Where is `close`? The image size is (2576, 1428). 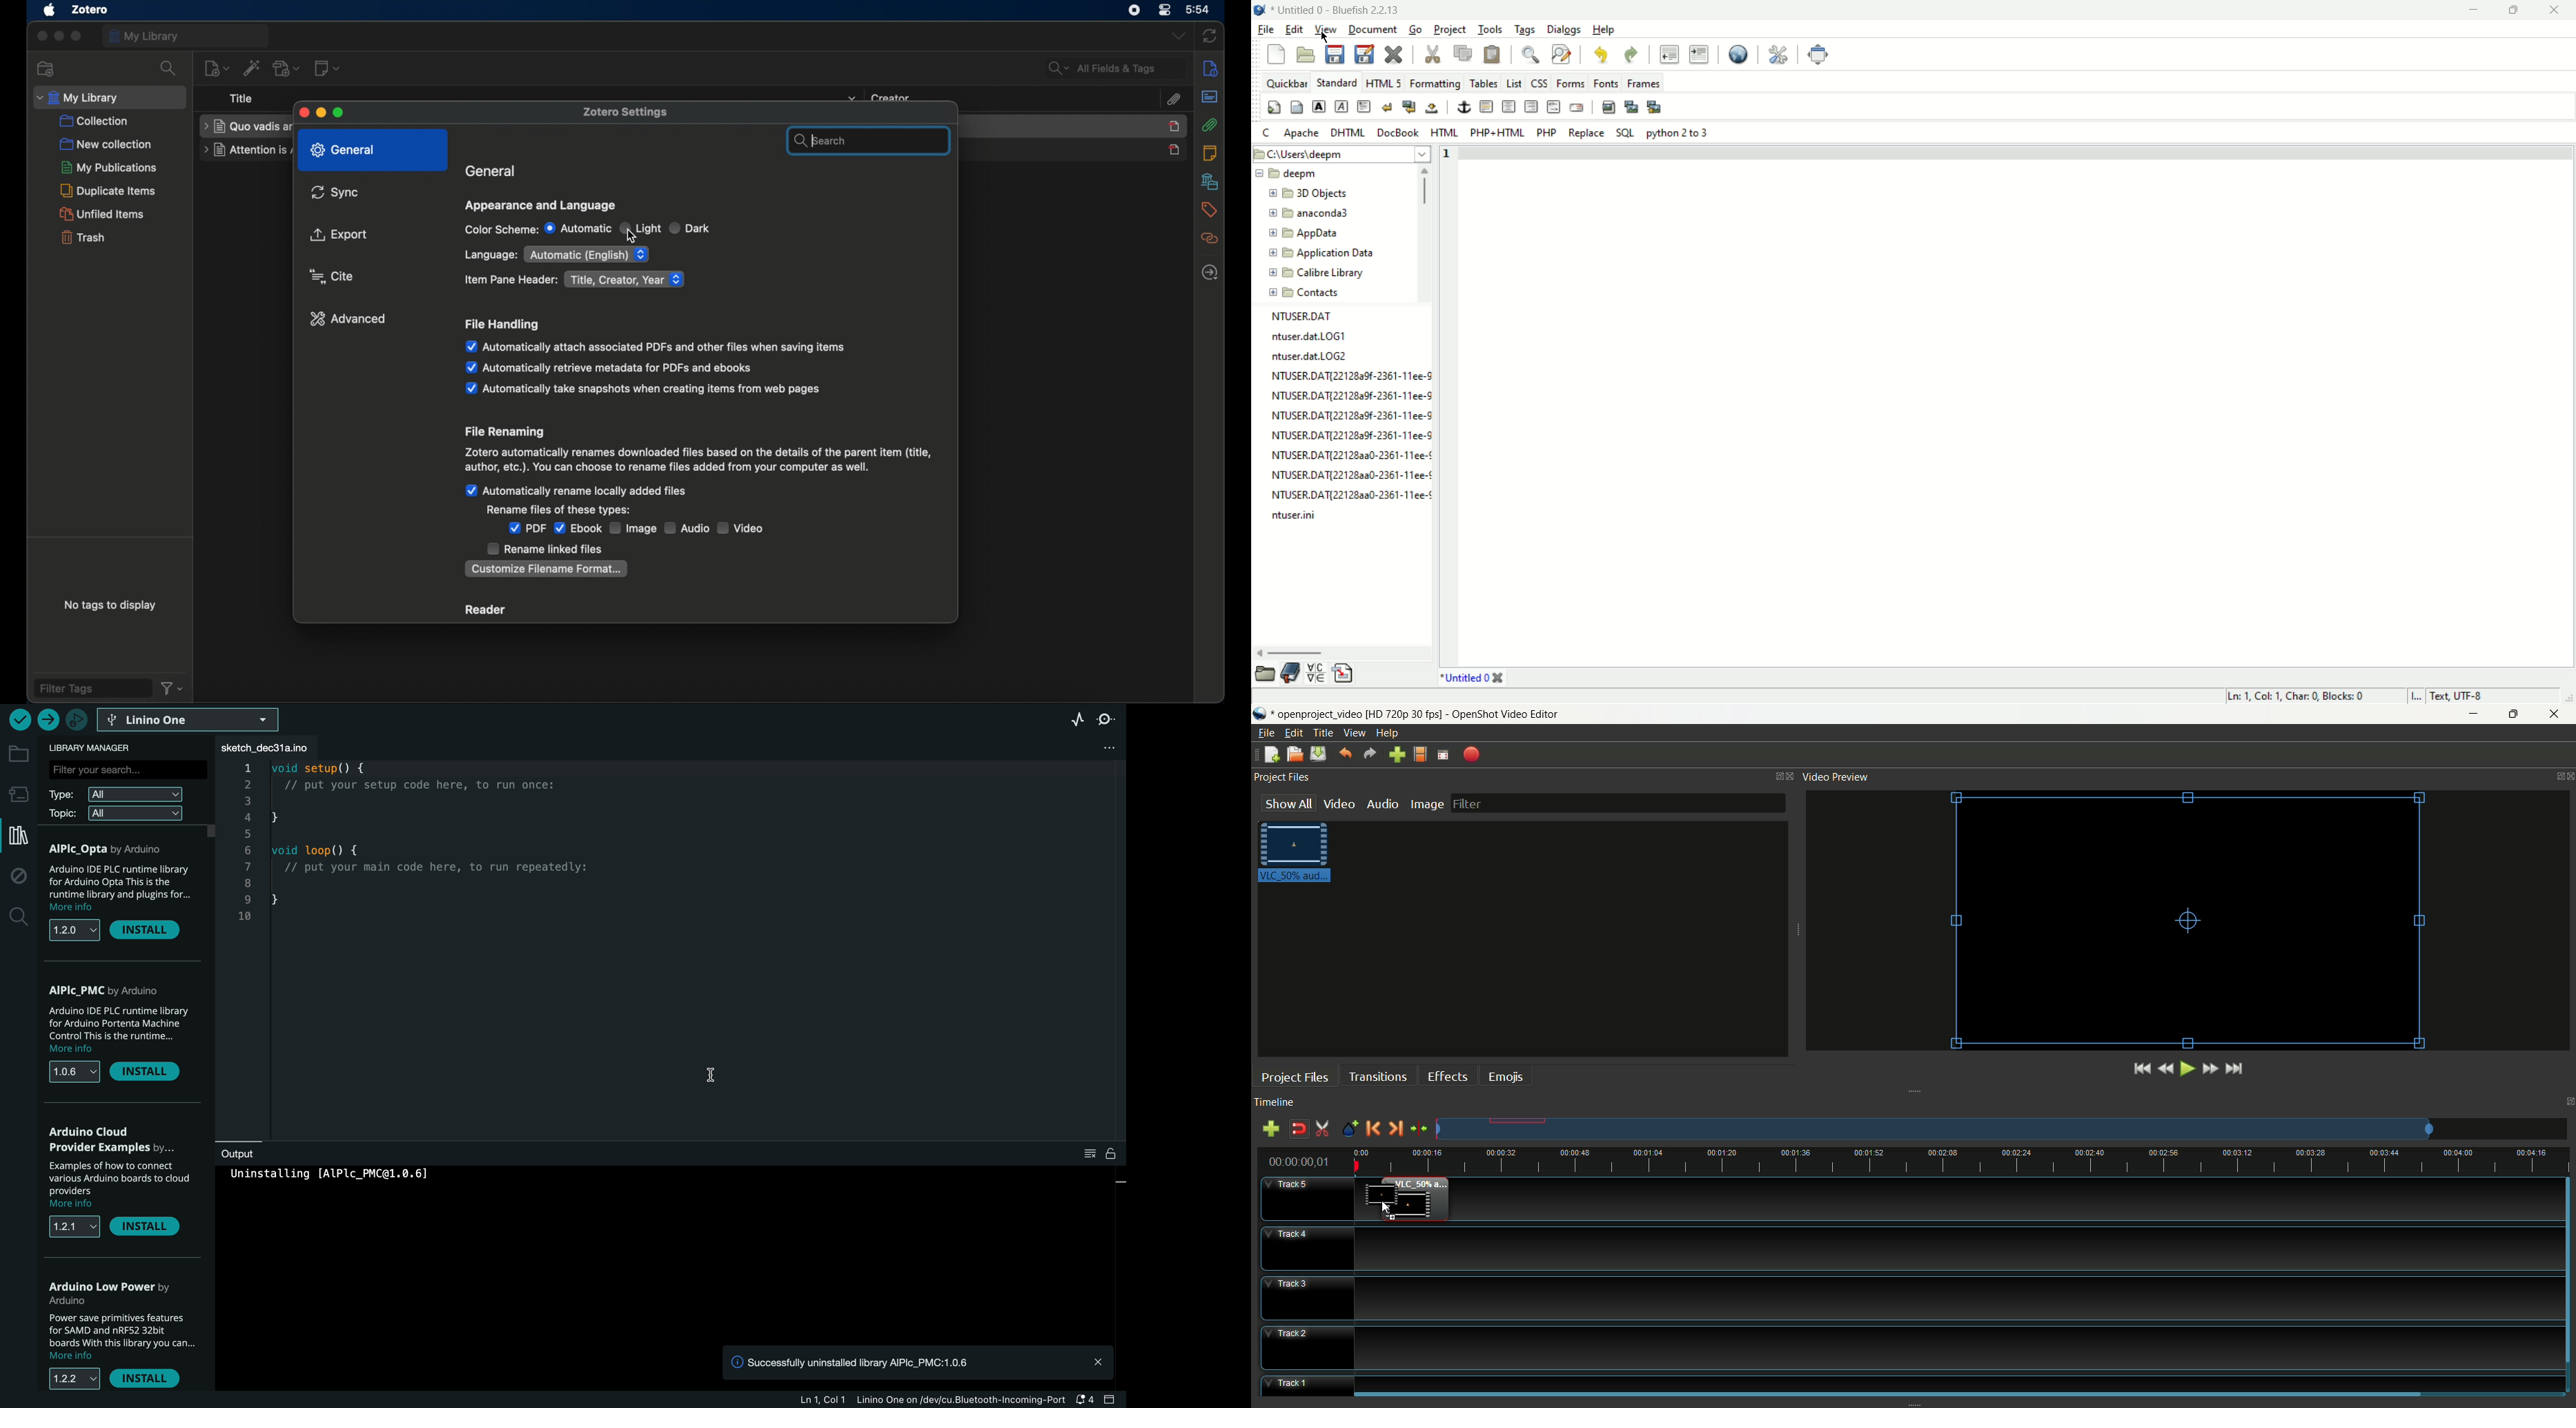 close is located at coordinates (40, 35).